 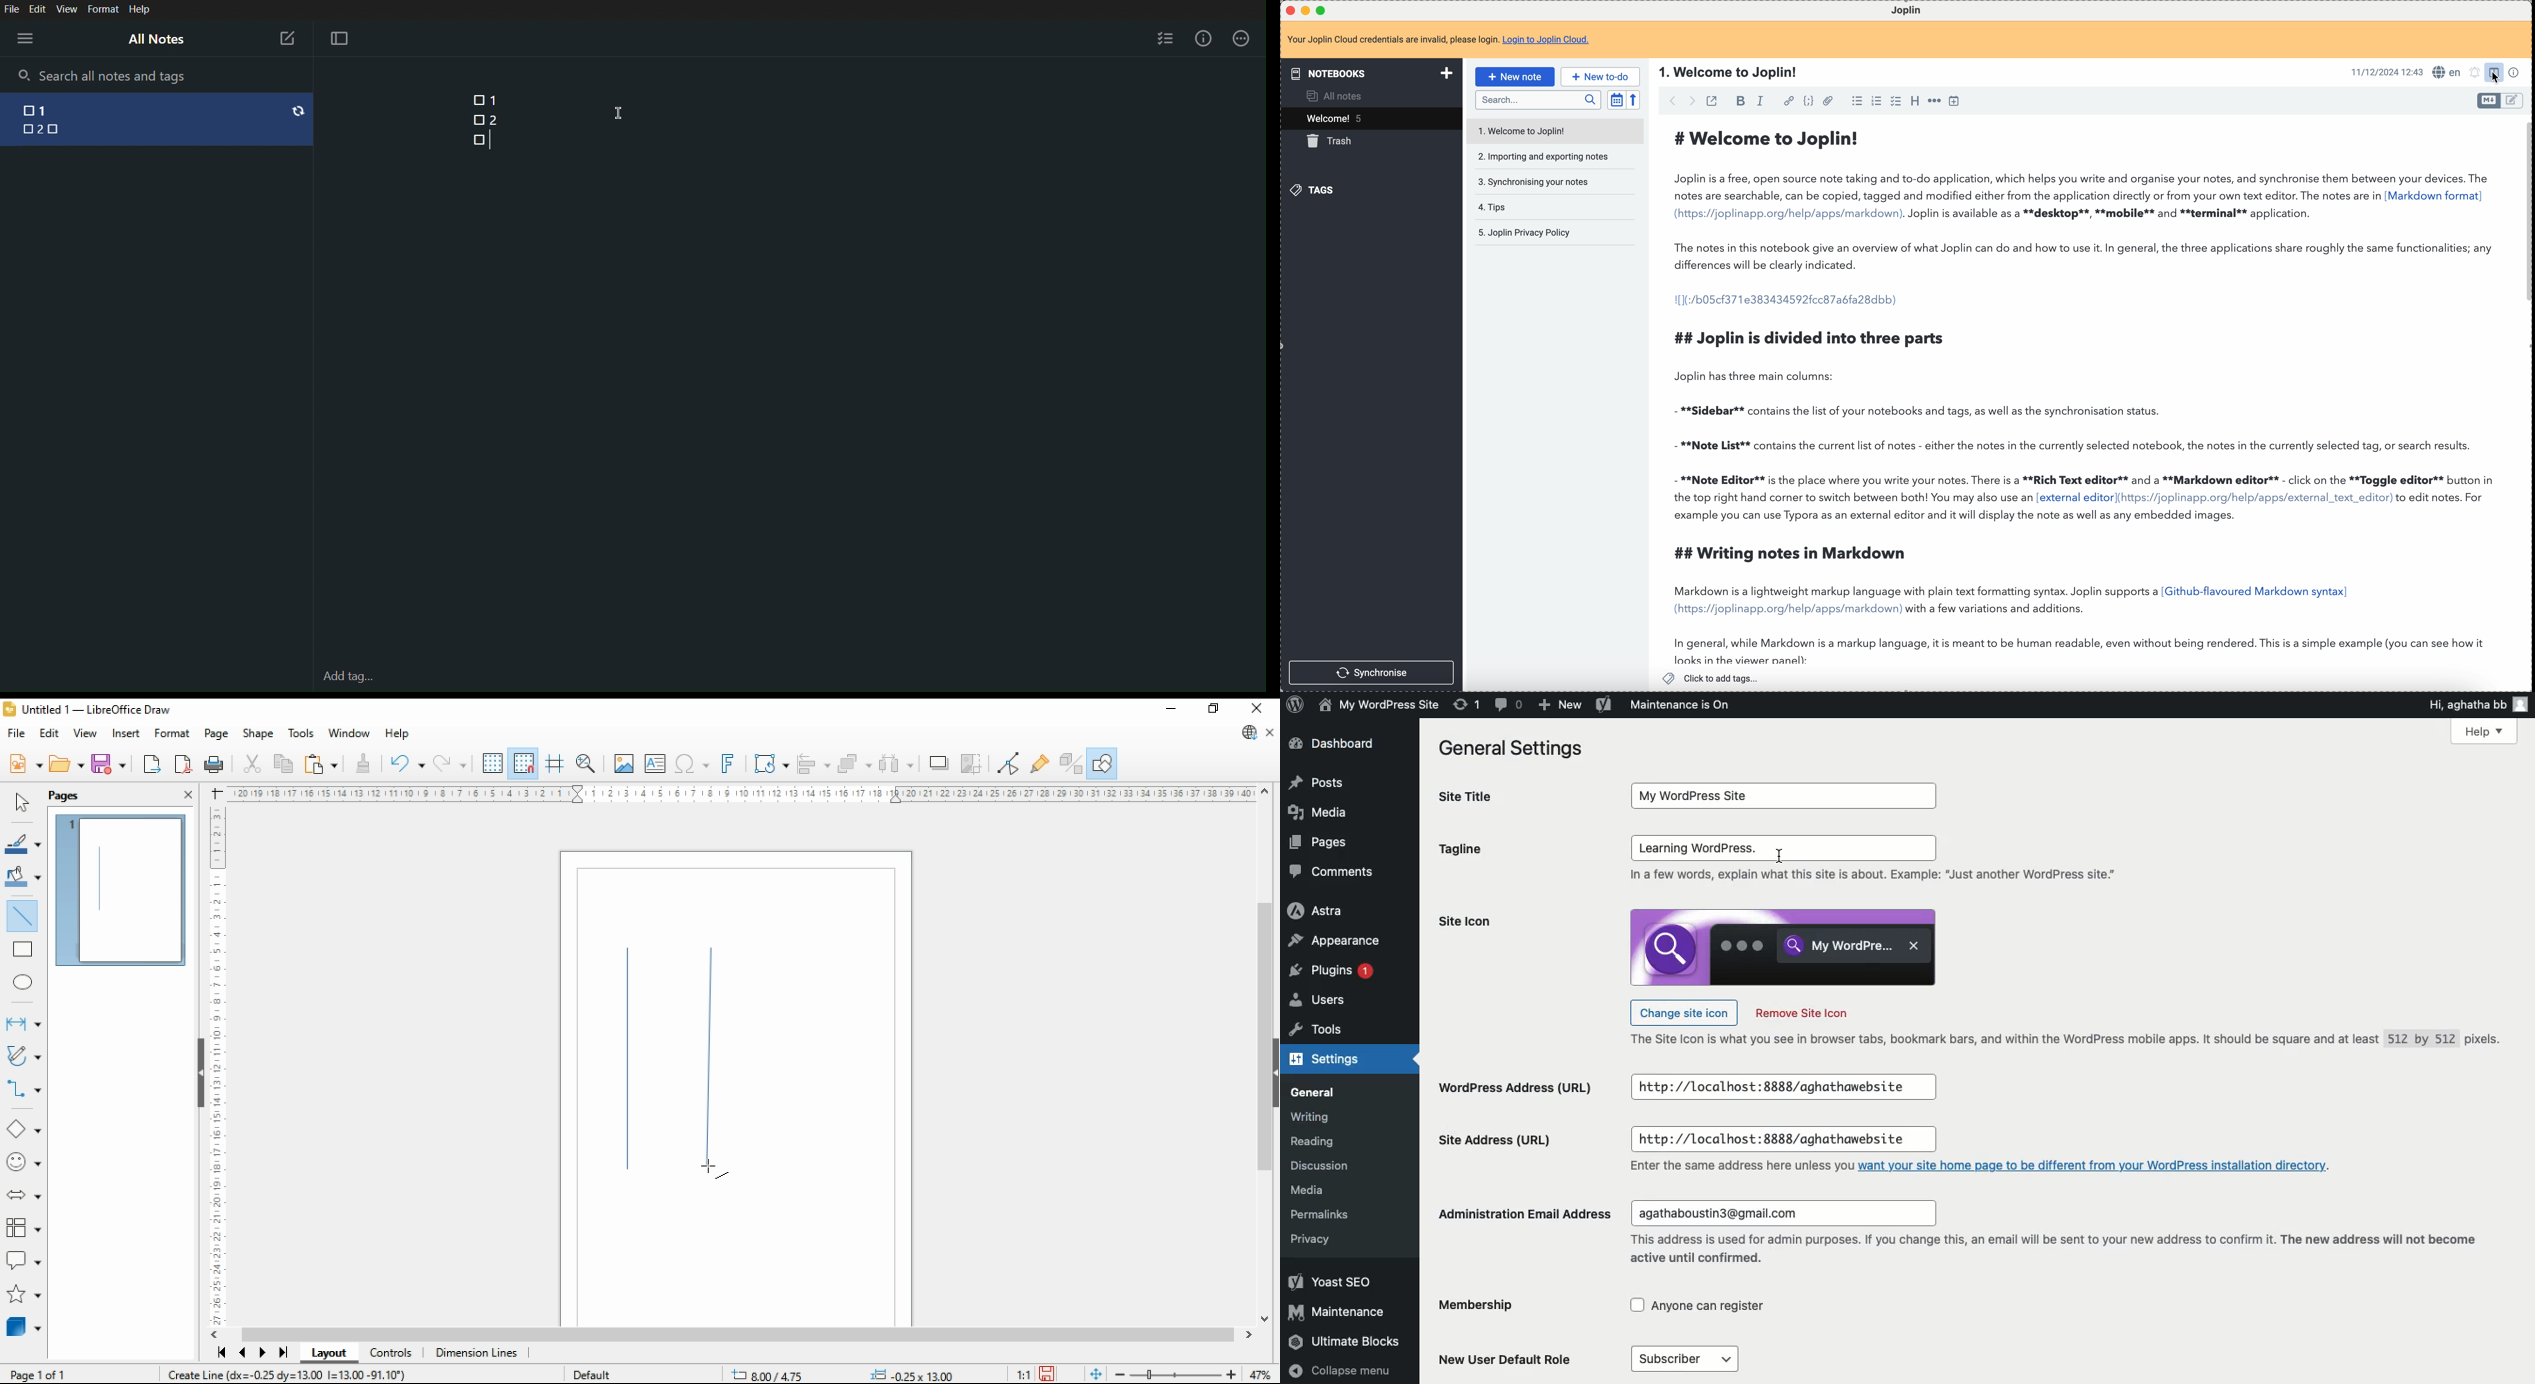 I want to click on italic, so click(x=1761, y=101).